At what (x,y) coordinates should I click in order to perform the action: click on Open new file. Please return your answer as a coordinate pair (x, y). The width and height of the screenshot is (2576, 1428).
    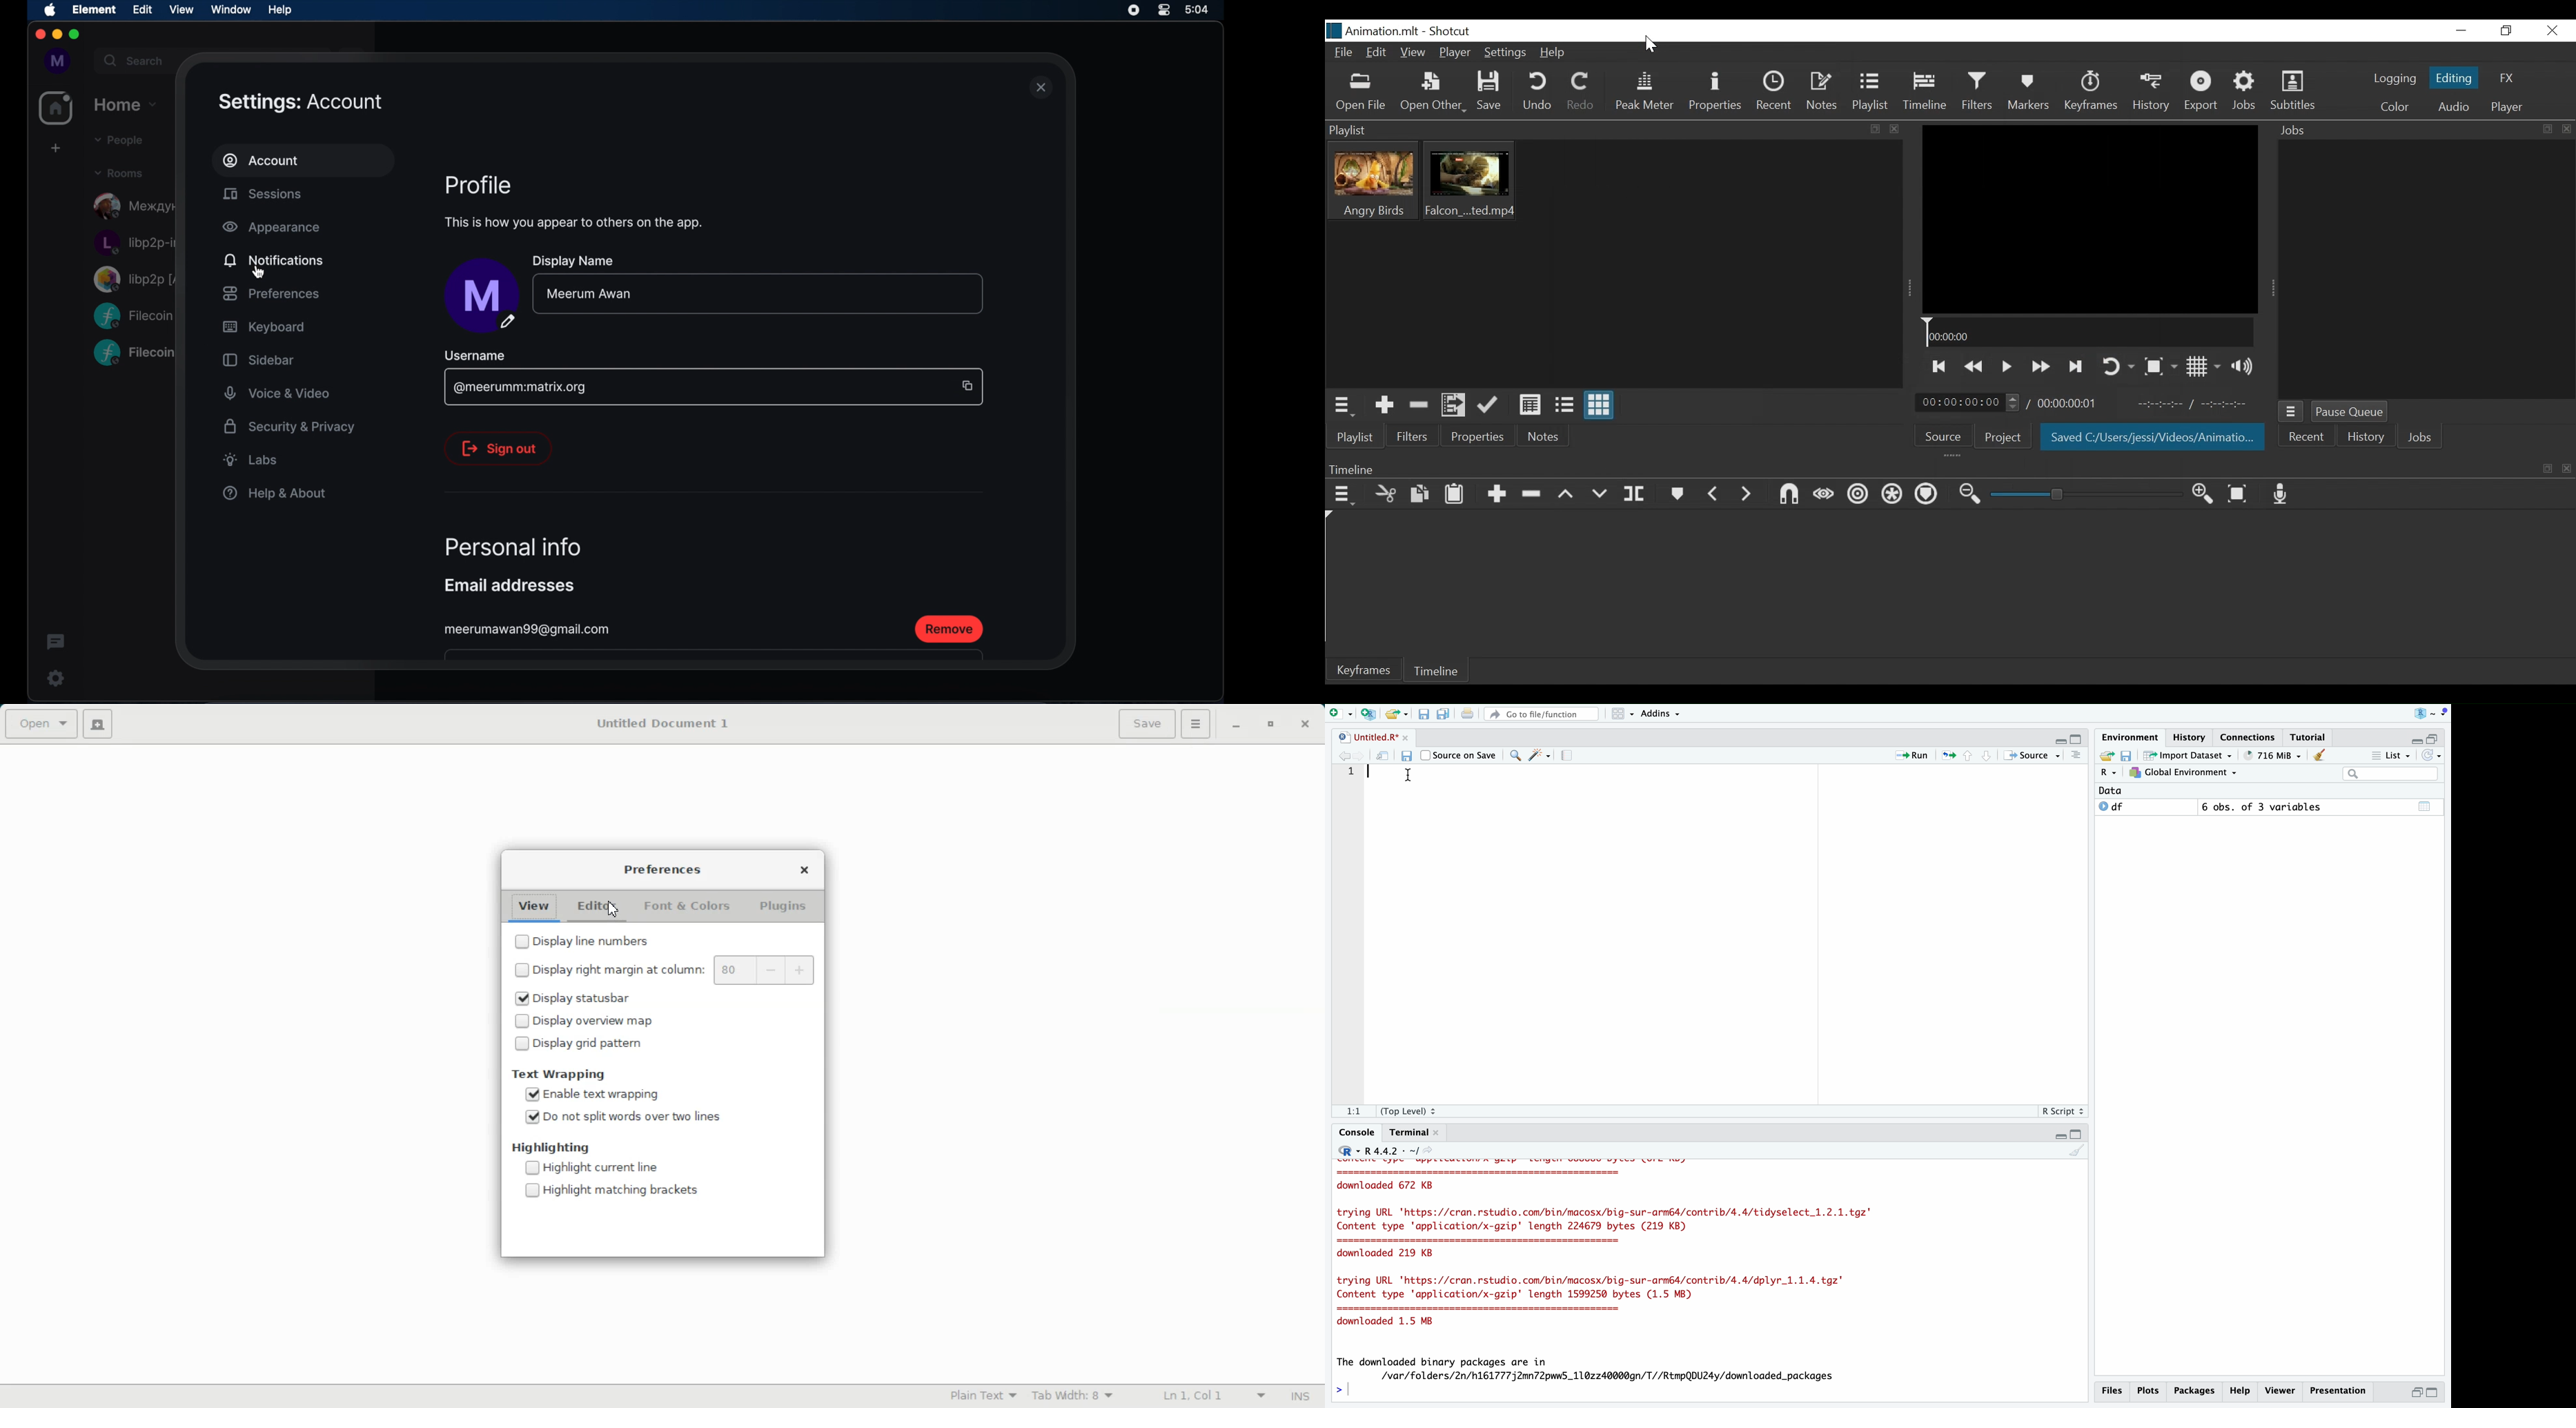
    Looking at the image, I should click on (1342, 713).